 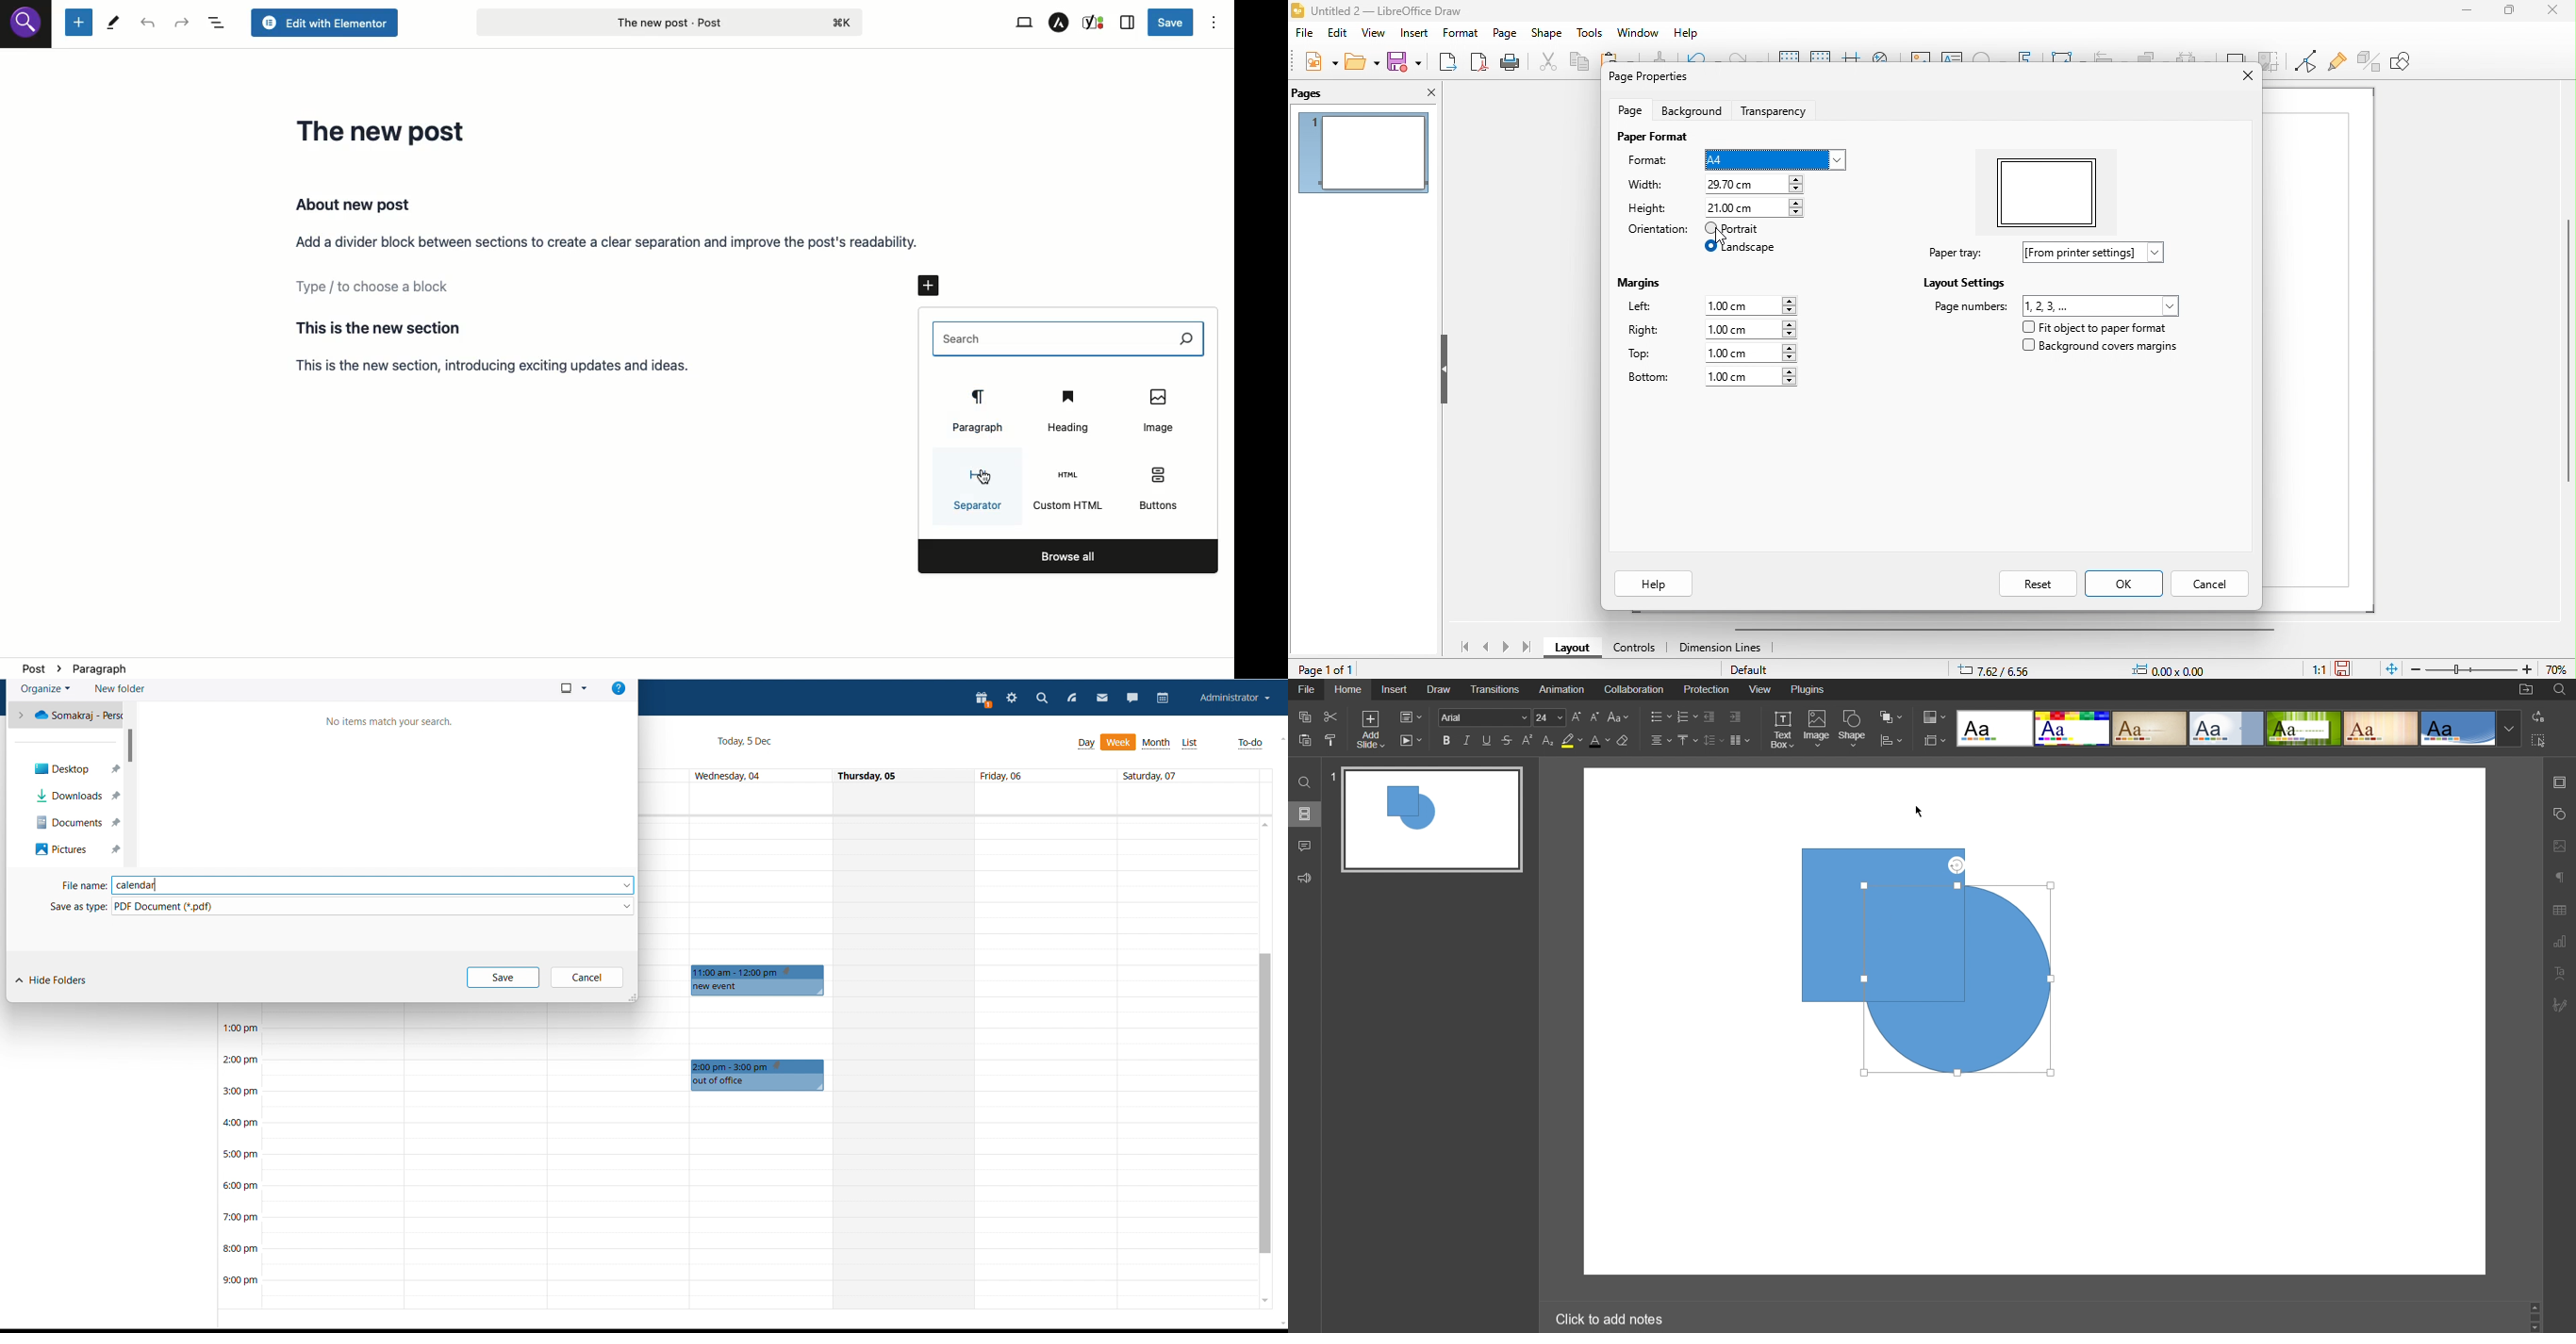 I want to click on toggle point edit mode, so click(x=2304, y=61).